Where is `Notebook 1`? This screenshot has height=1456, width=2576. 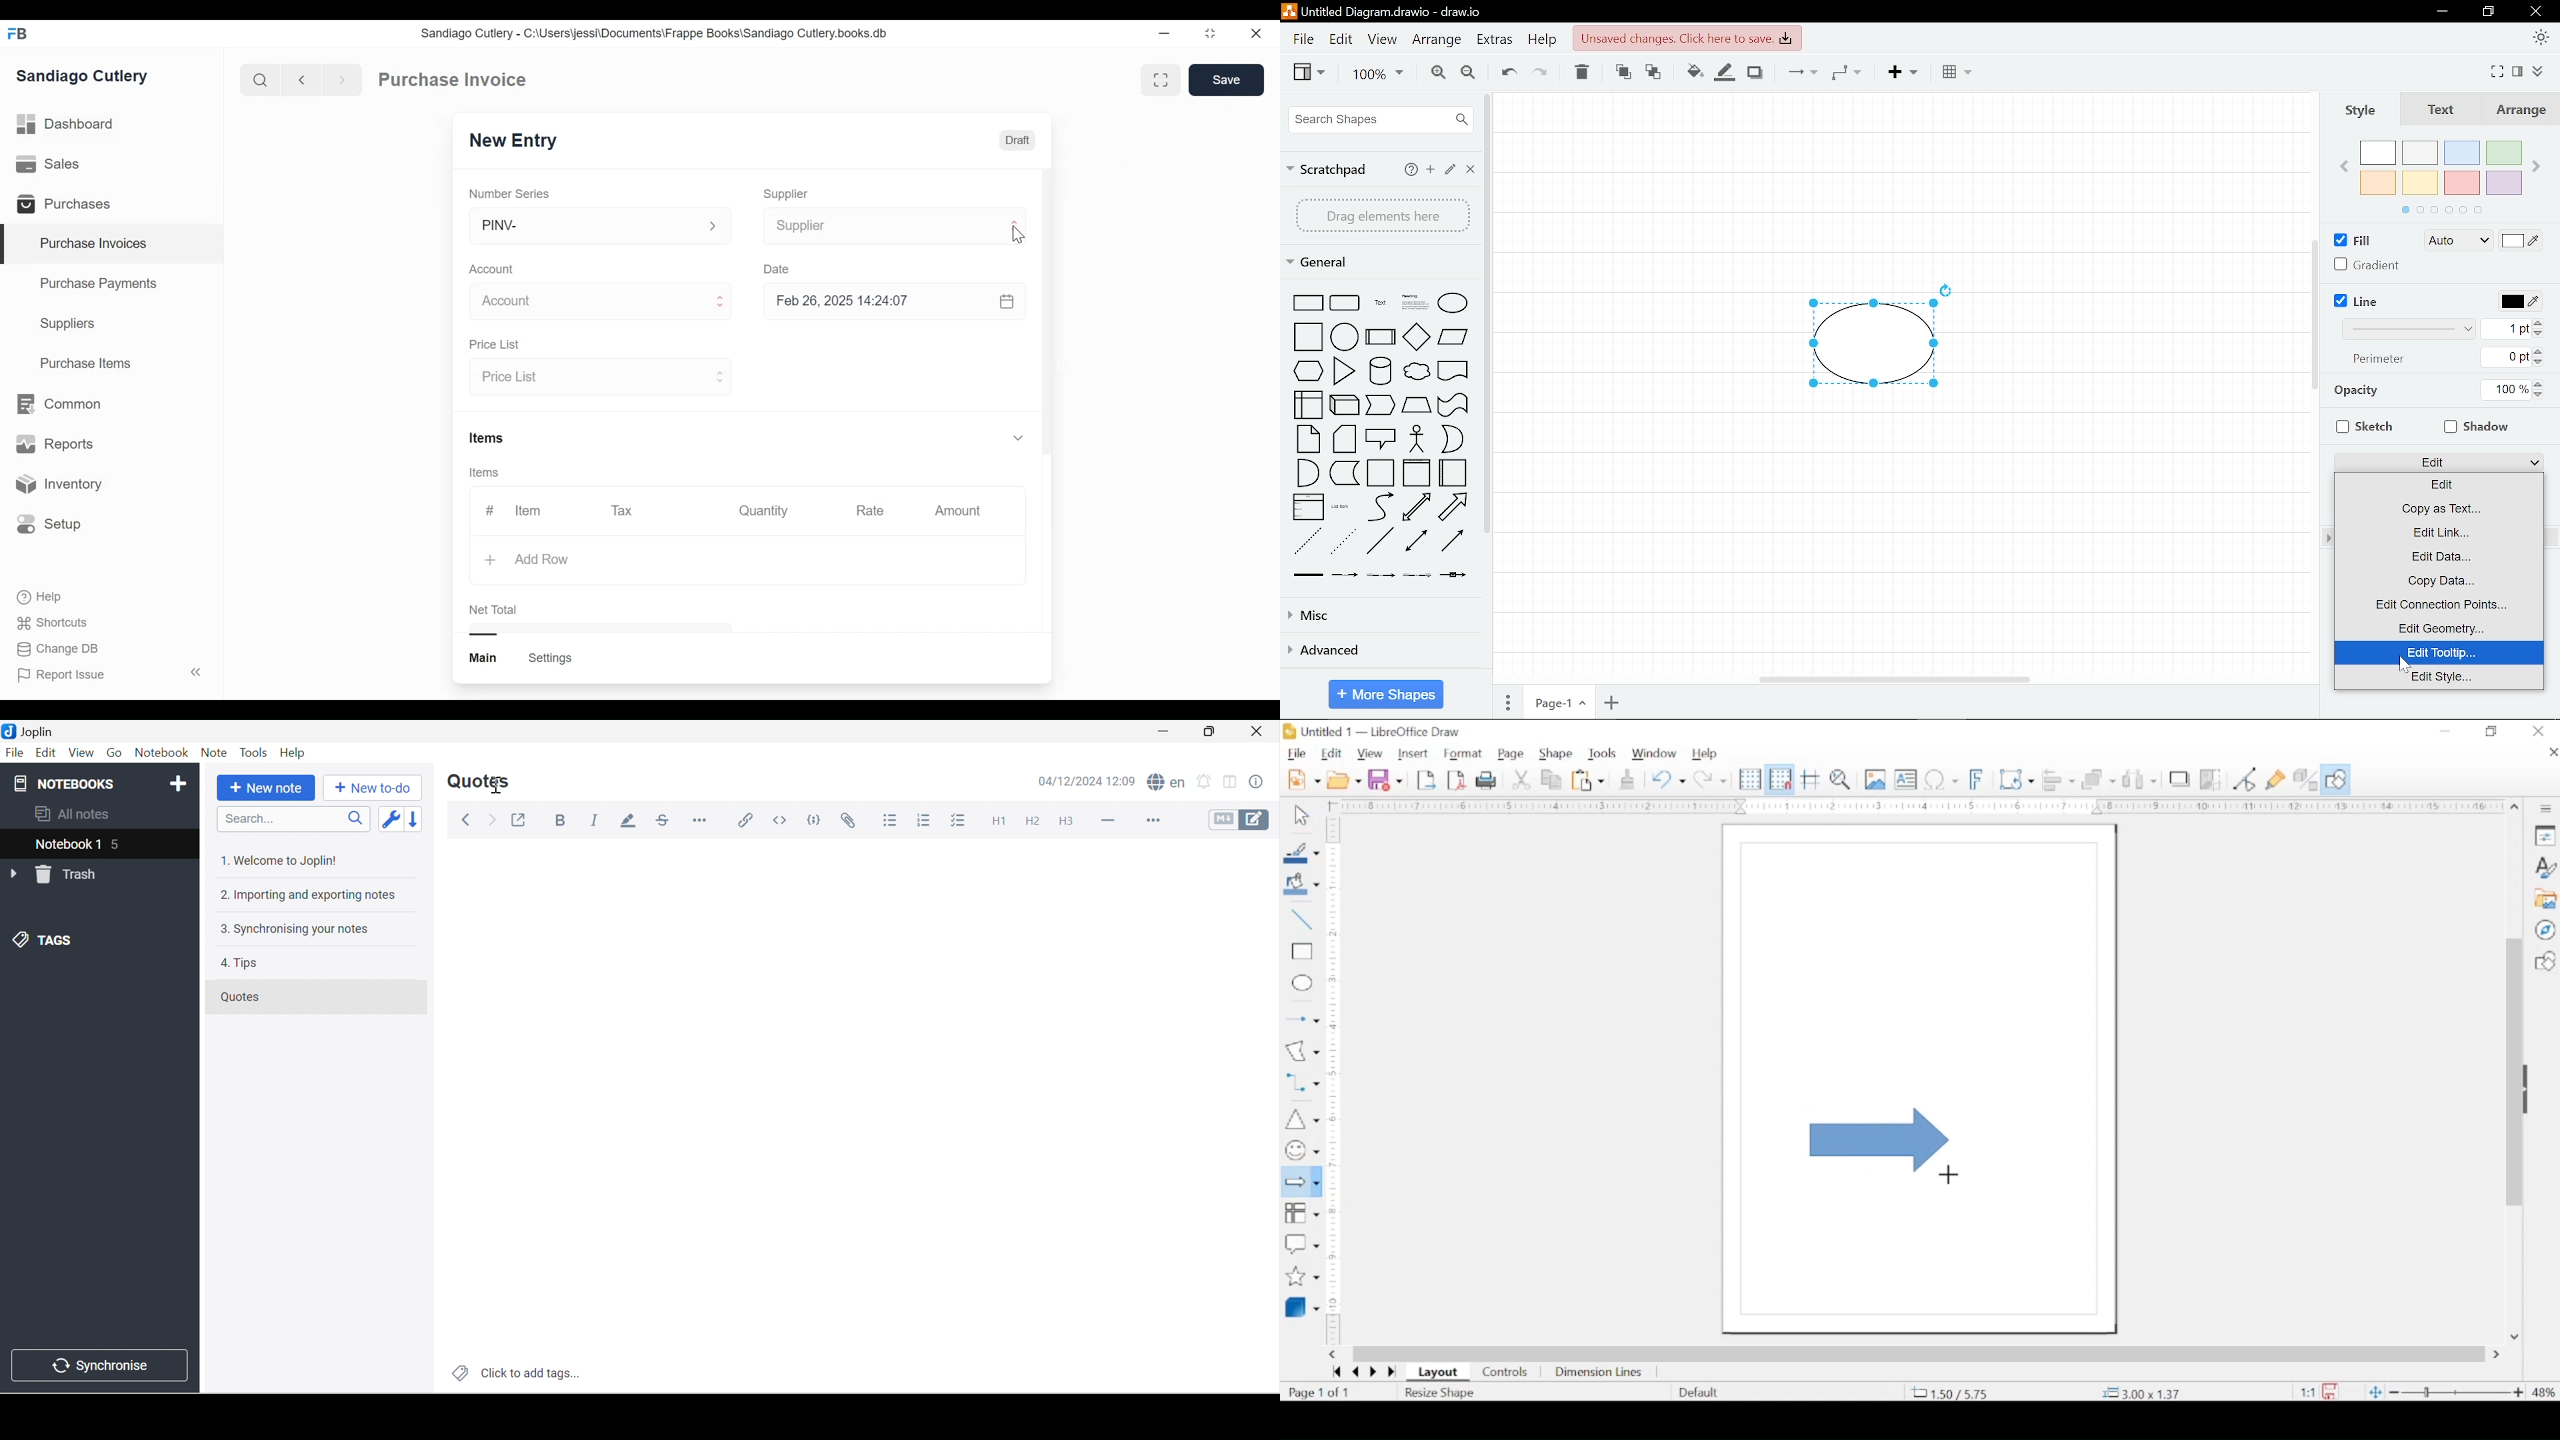
Notebook 1 is located at coordinates (65, 843).